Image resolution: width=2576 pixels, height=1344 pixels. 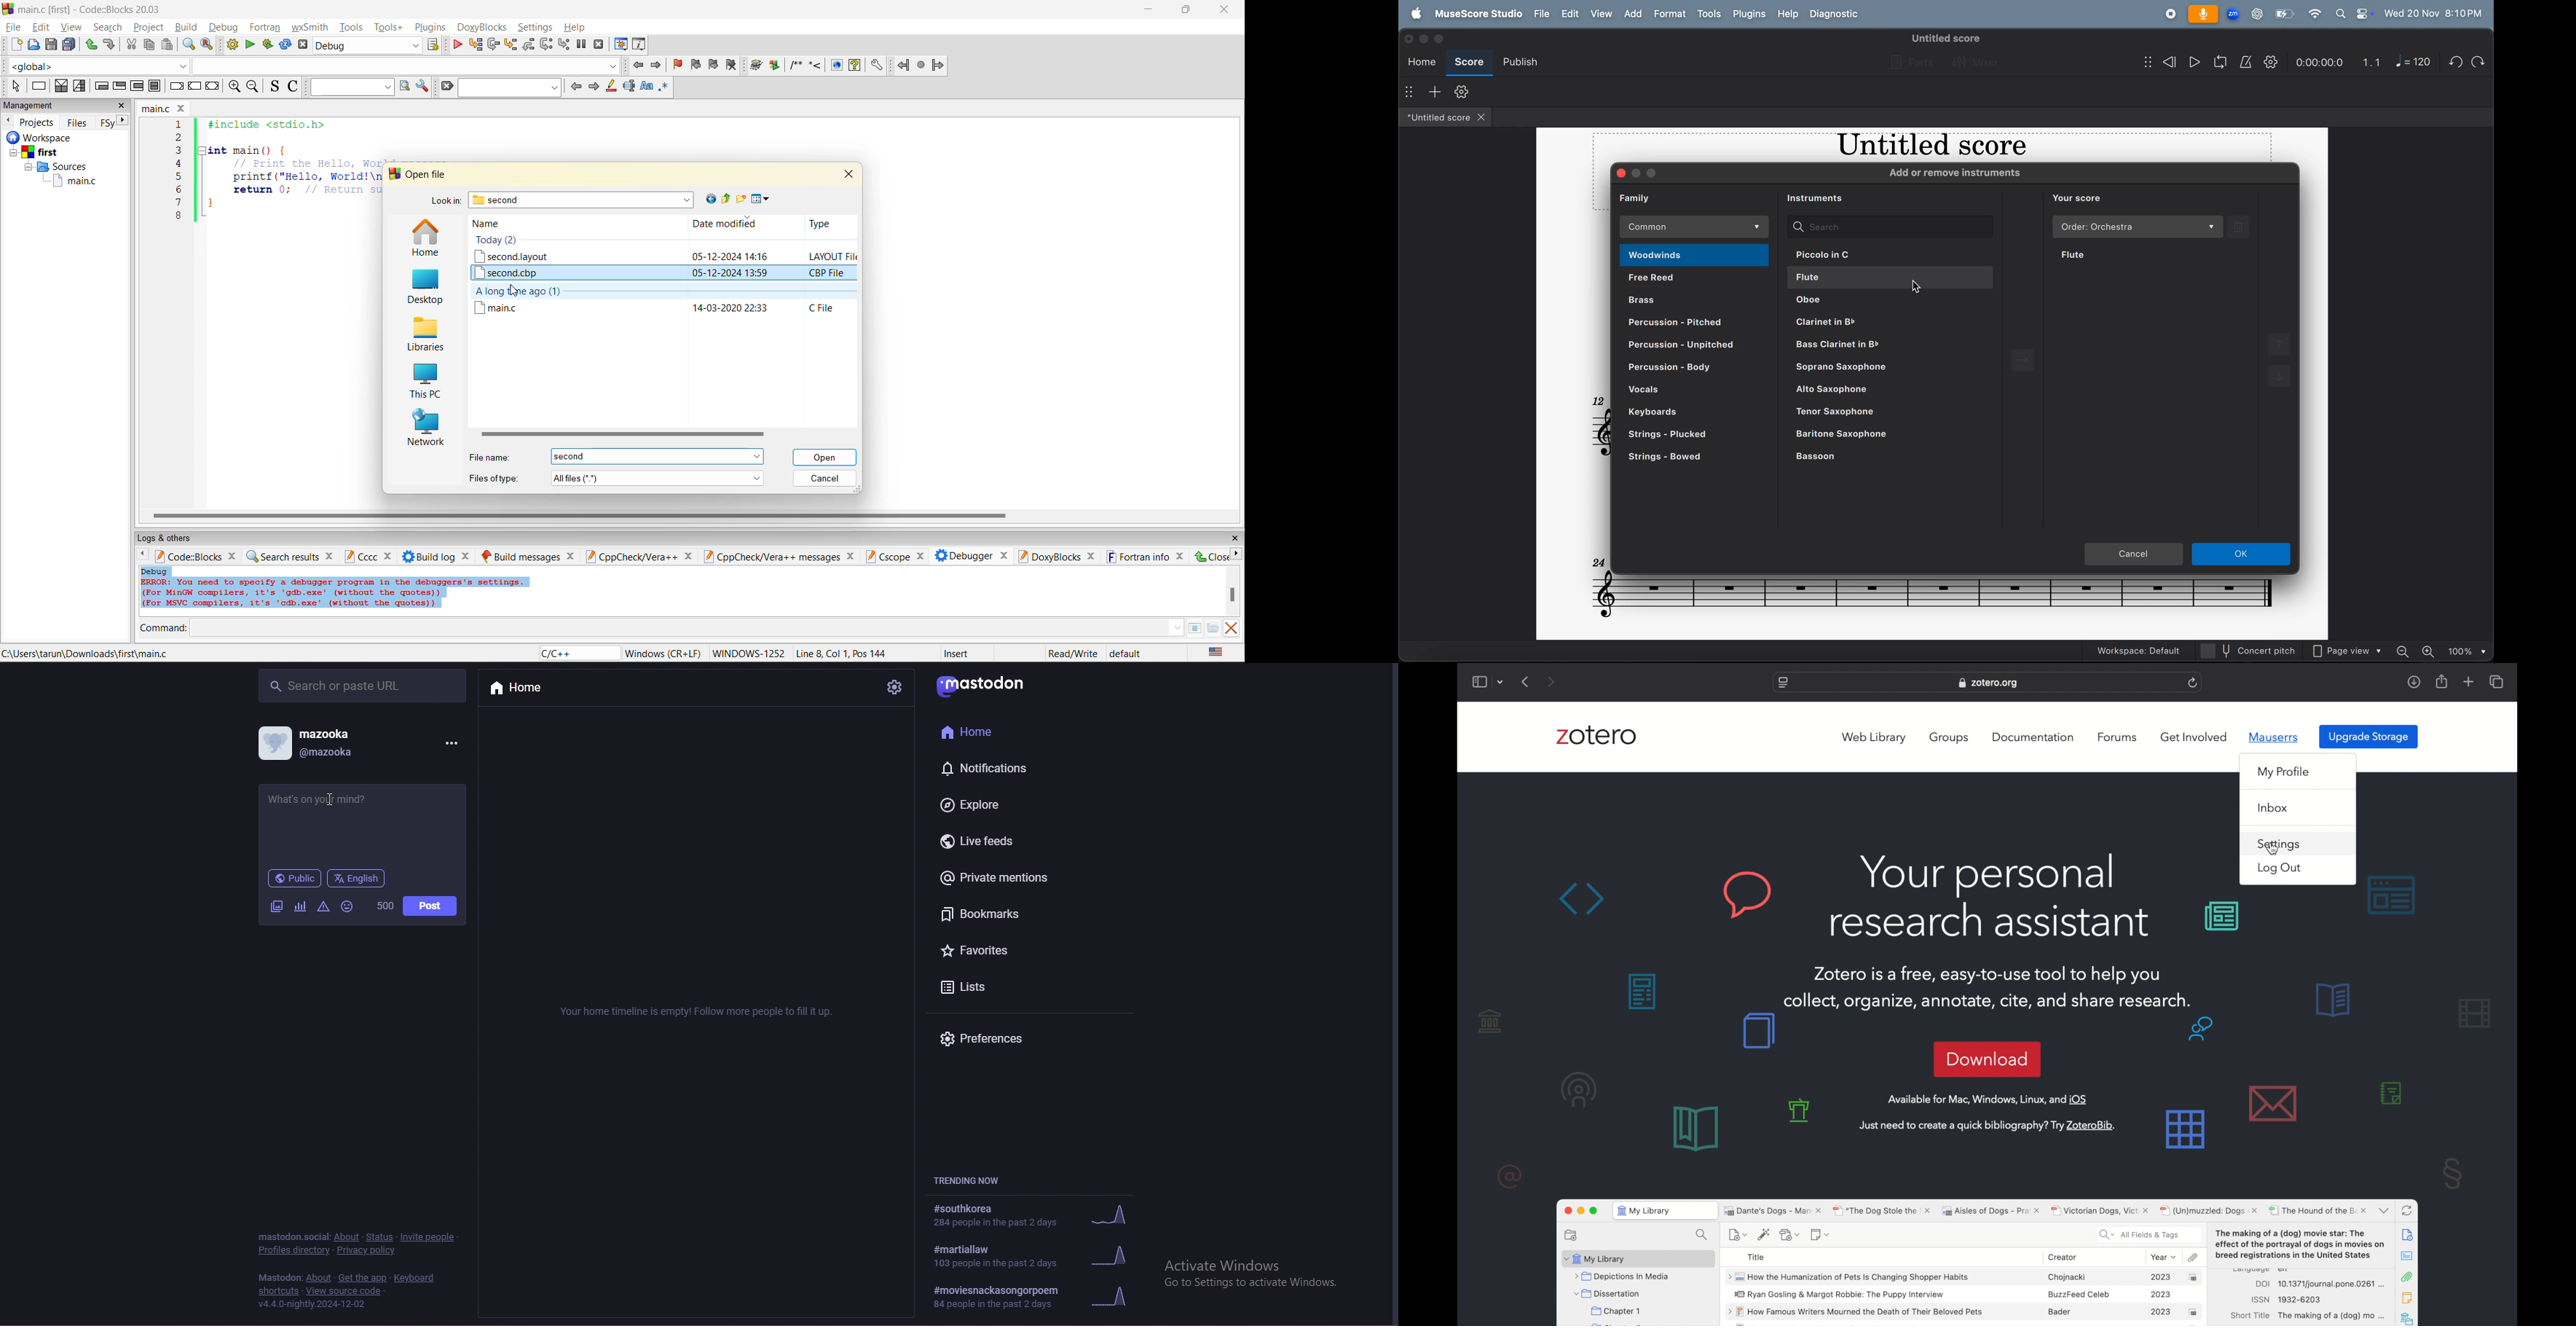 I want to click on @mazooka, so click(x=340, y=754).